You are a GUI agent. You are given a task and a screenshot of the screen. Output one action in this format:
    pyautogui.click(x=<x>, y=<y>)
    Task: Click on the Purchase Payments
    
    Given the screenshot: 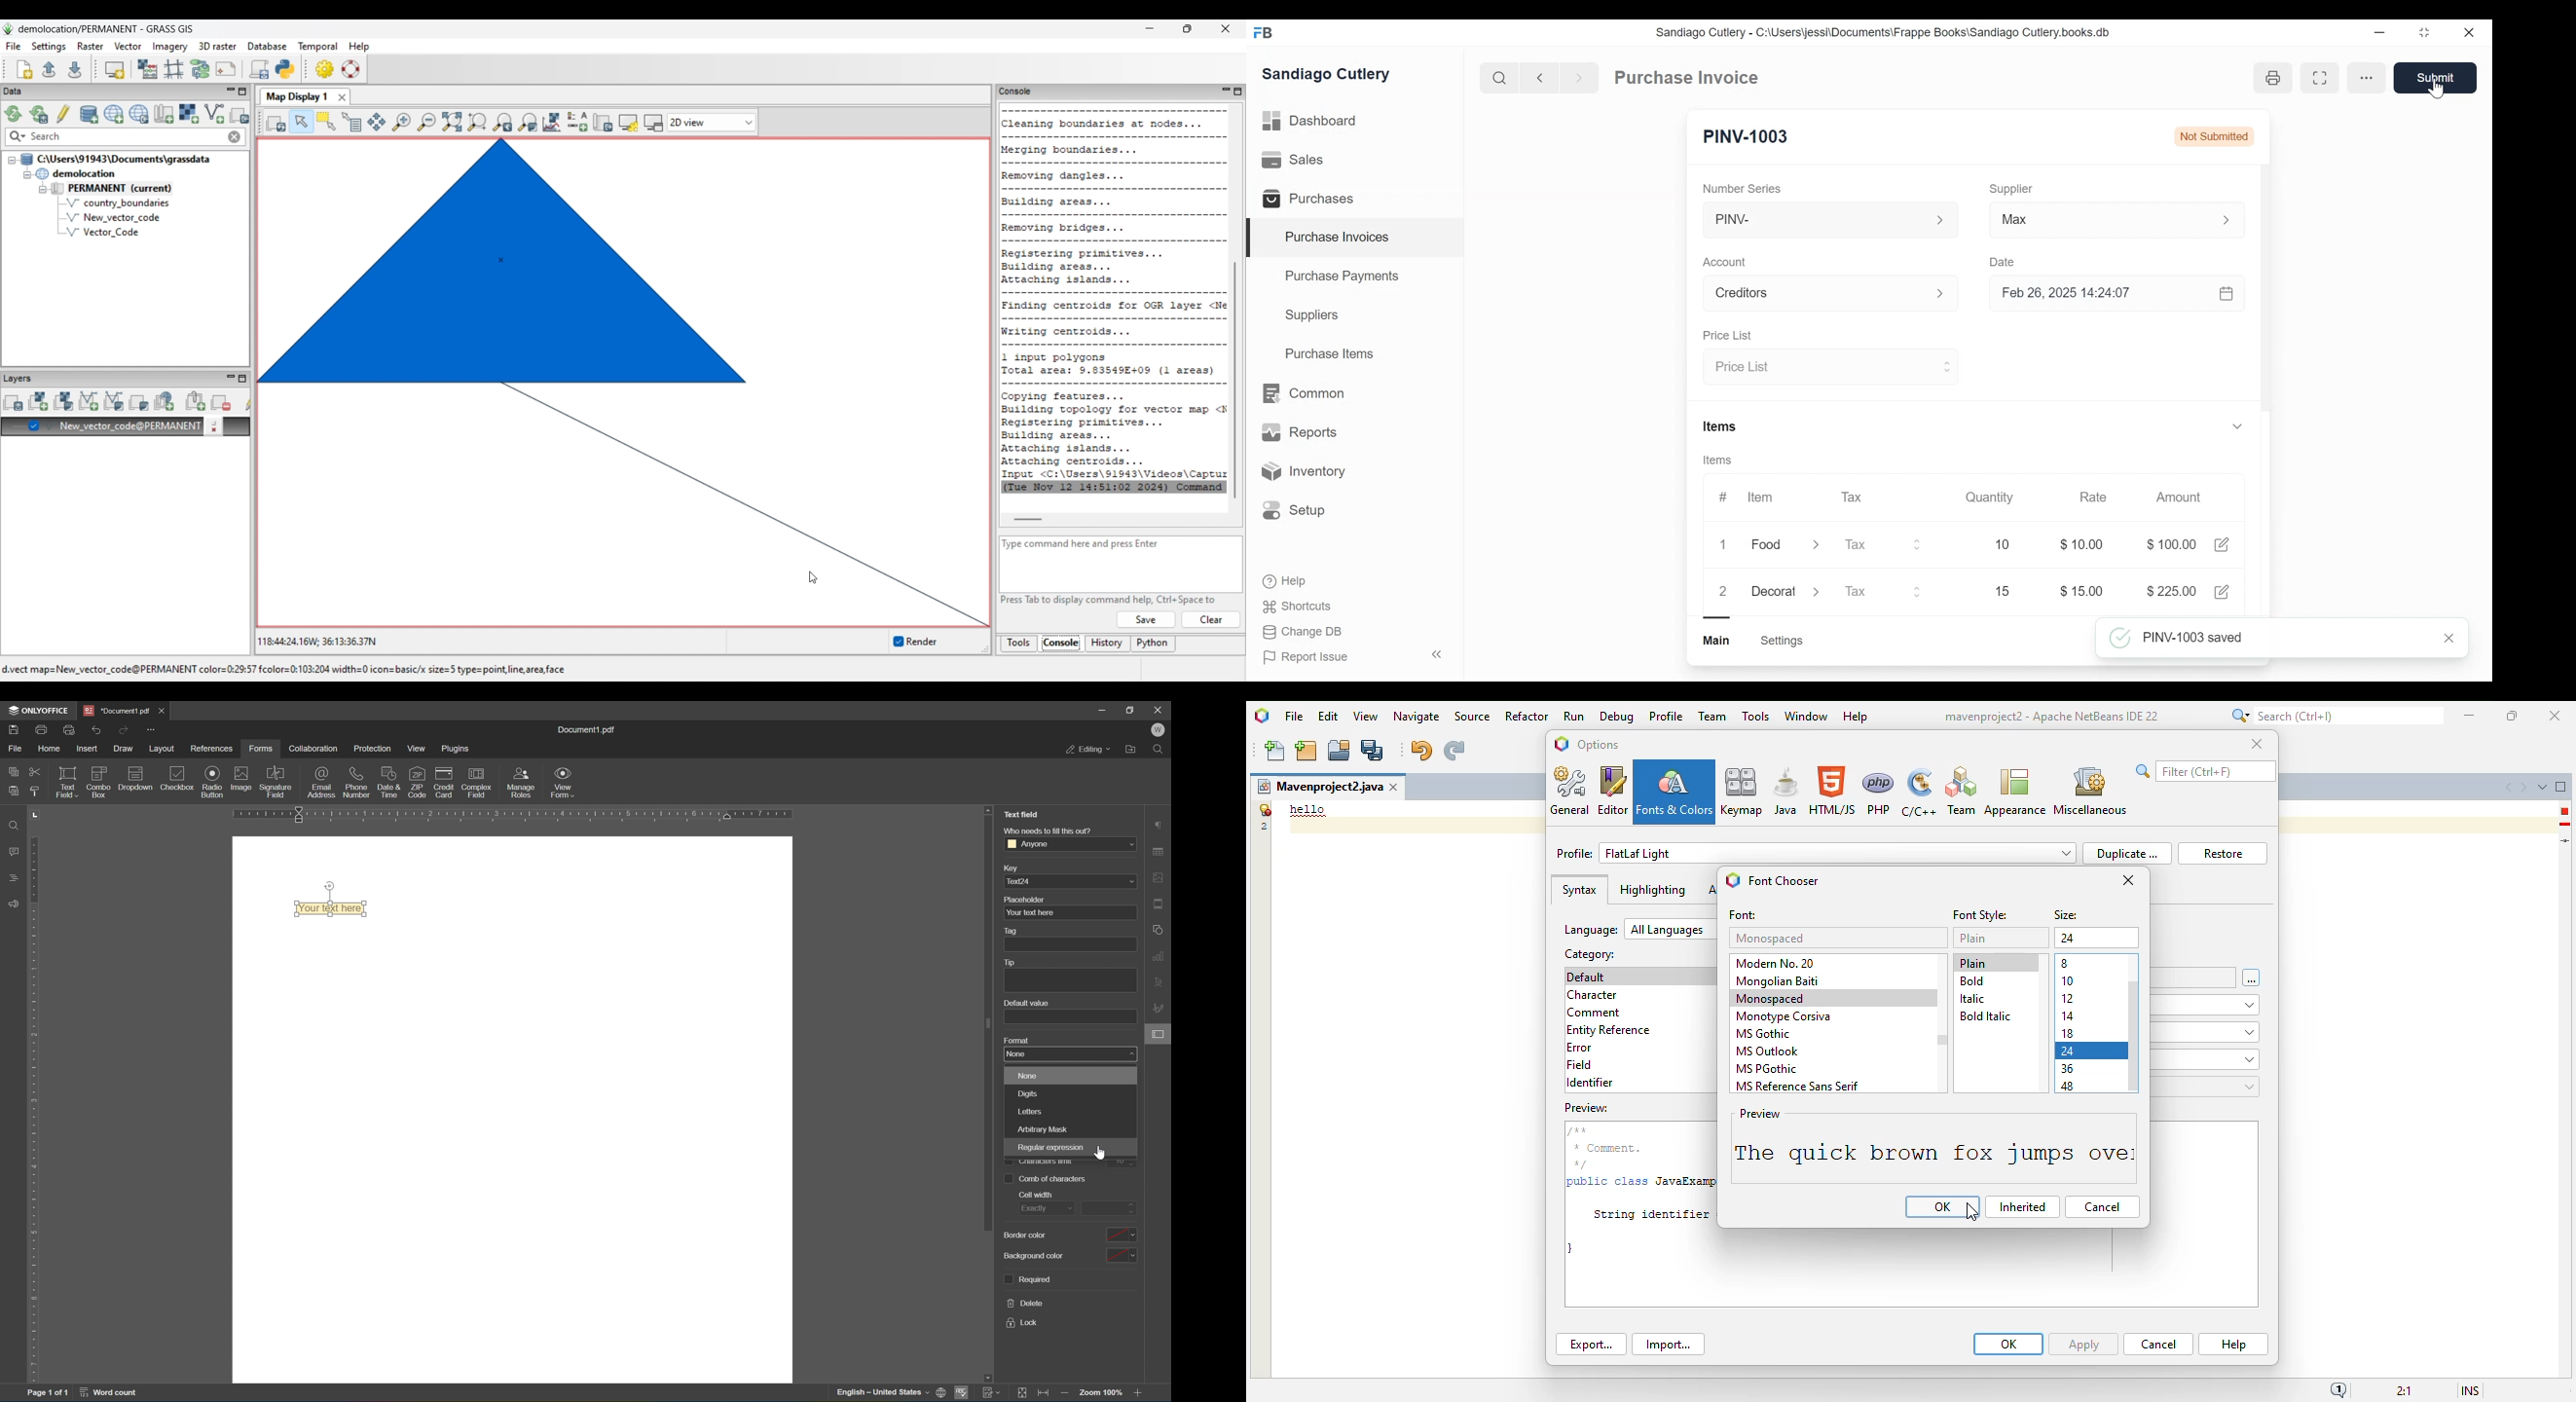 What is the action you would take?
    pyautogui.click(x=1344, y=278)
    